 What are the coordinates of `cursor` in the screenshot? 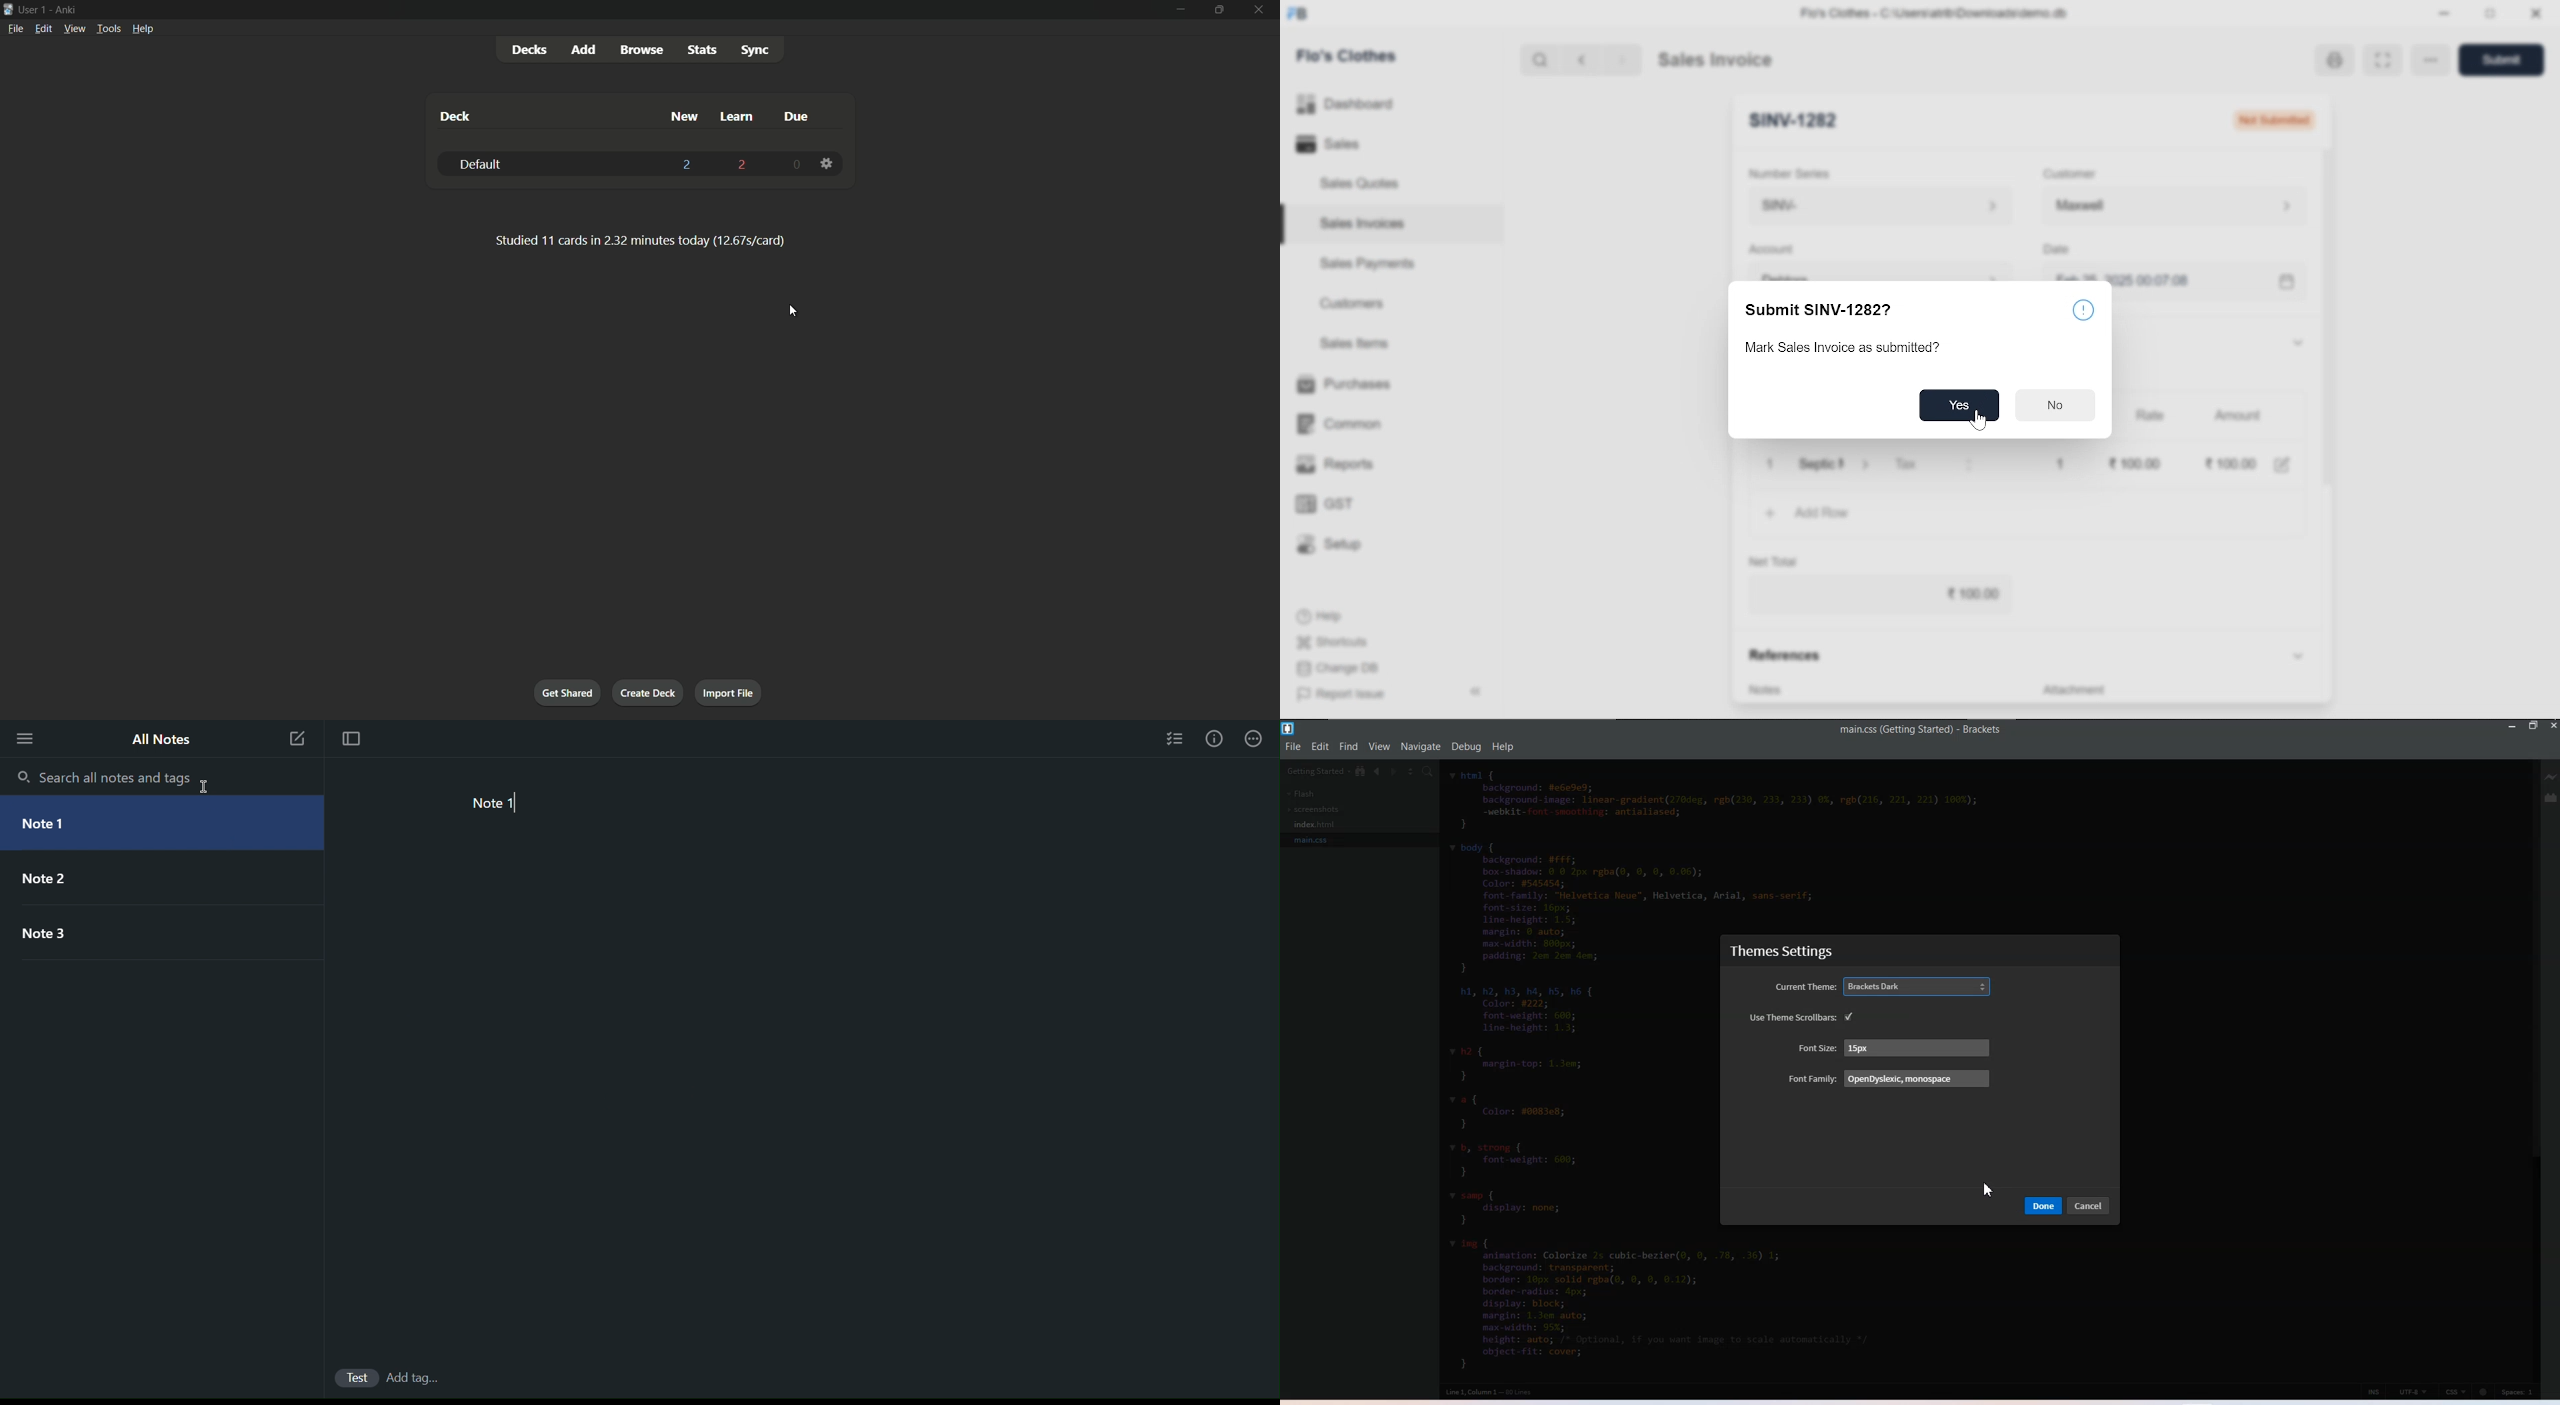 It's located at (209, 787).